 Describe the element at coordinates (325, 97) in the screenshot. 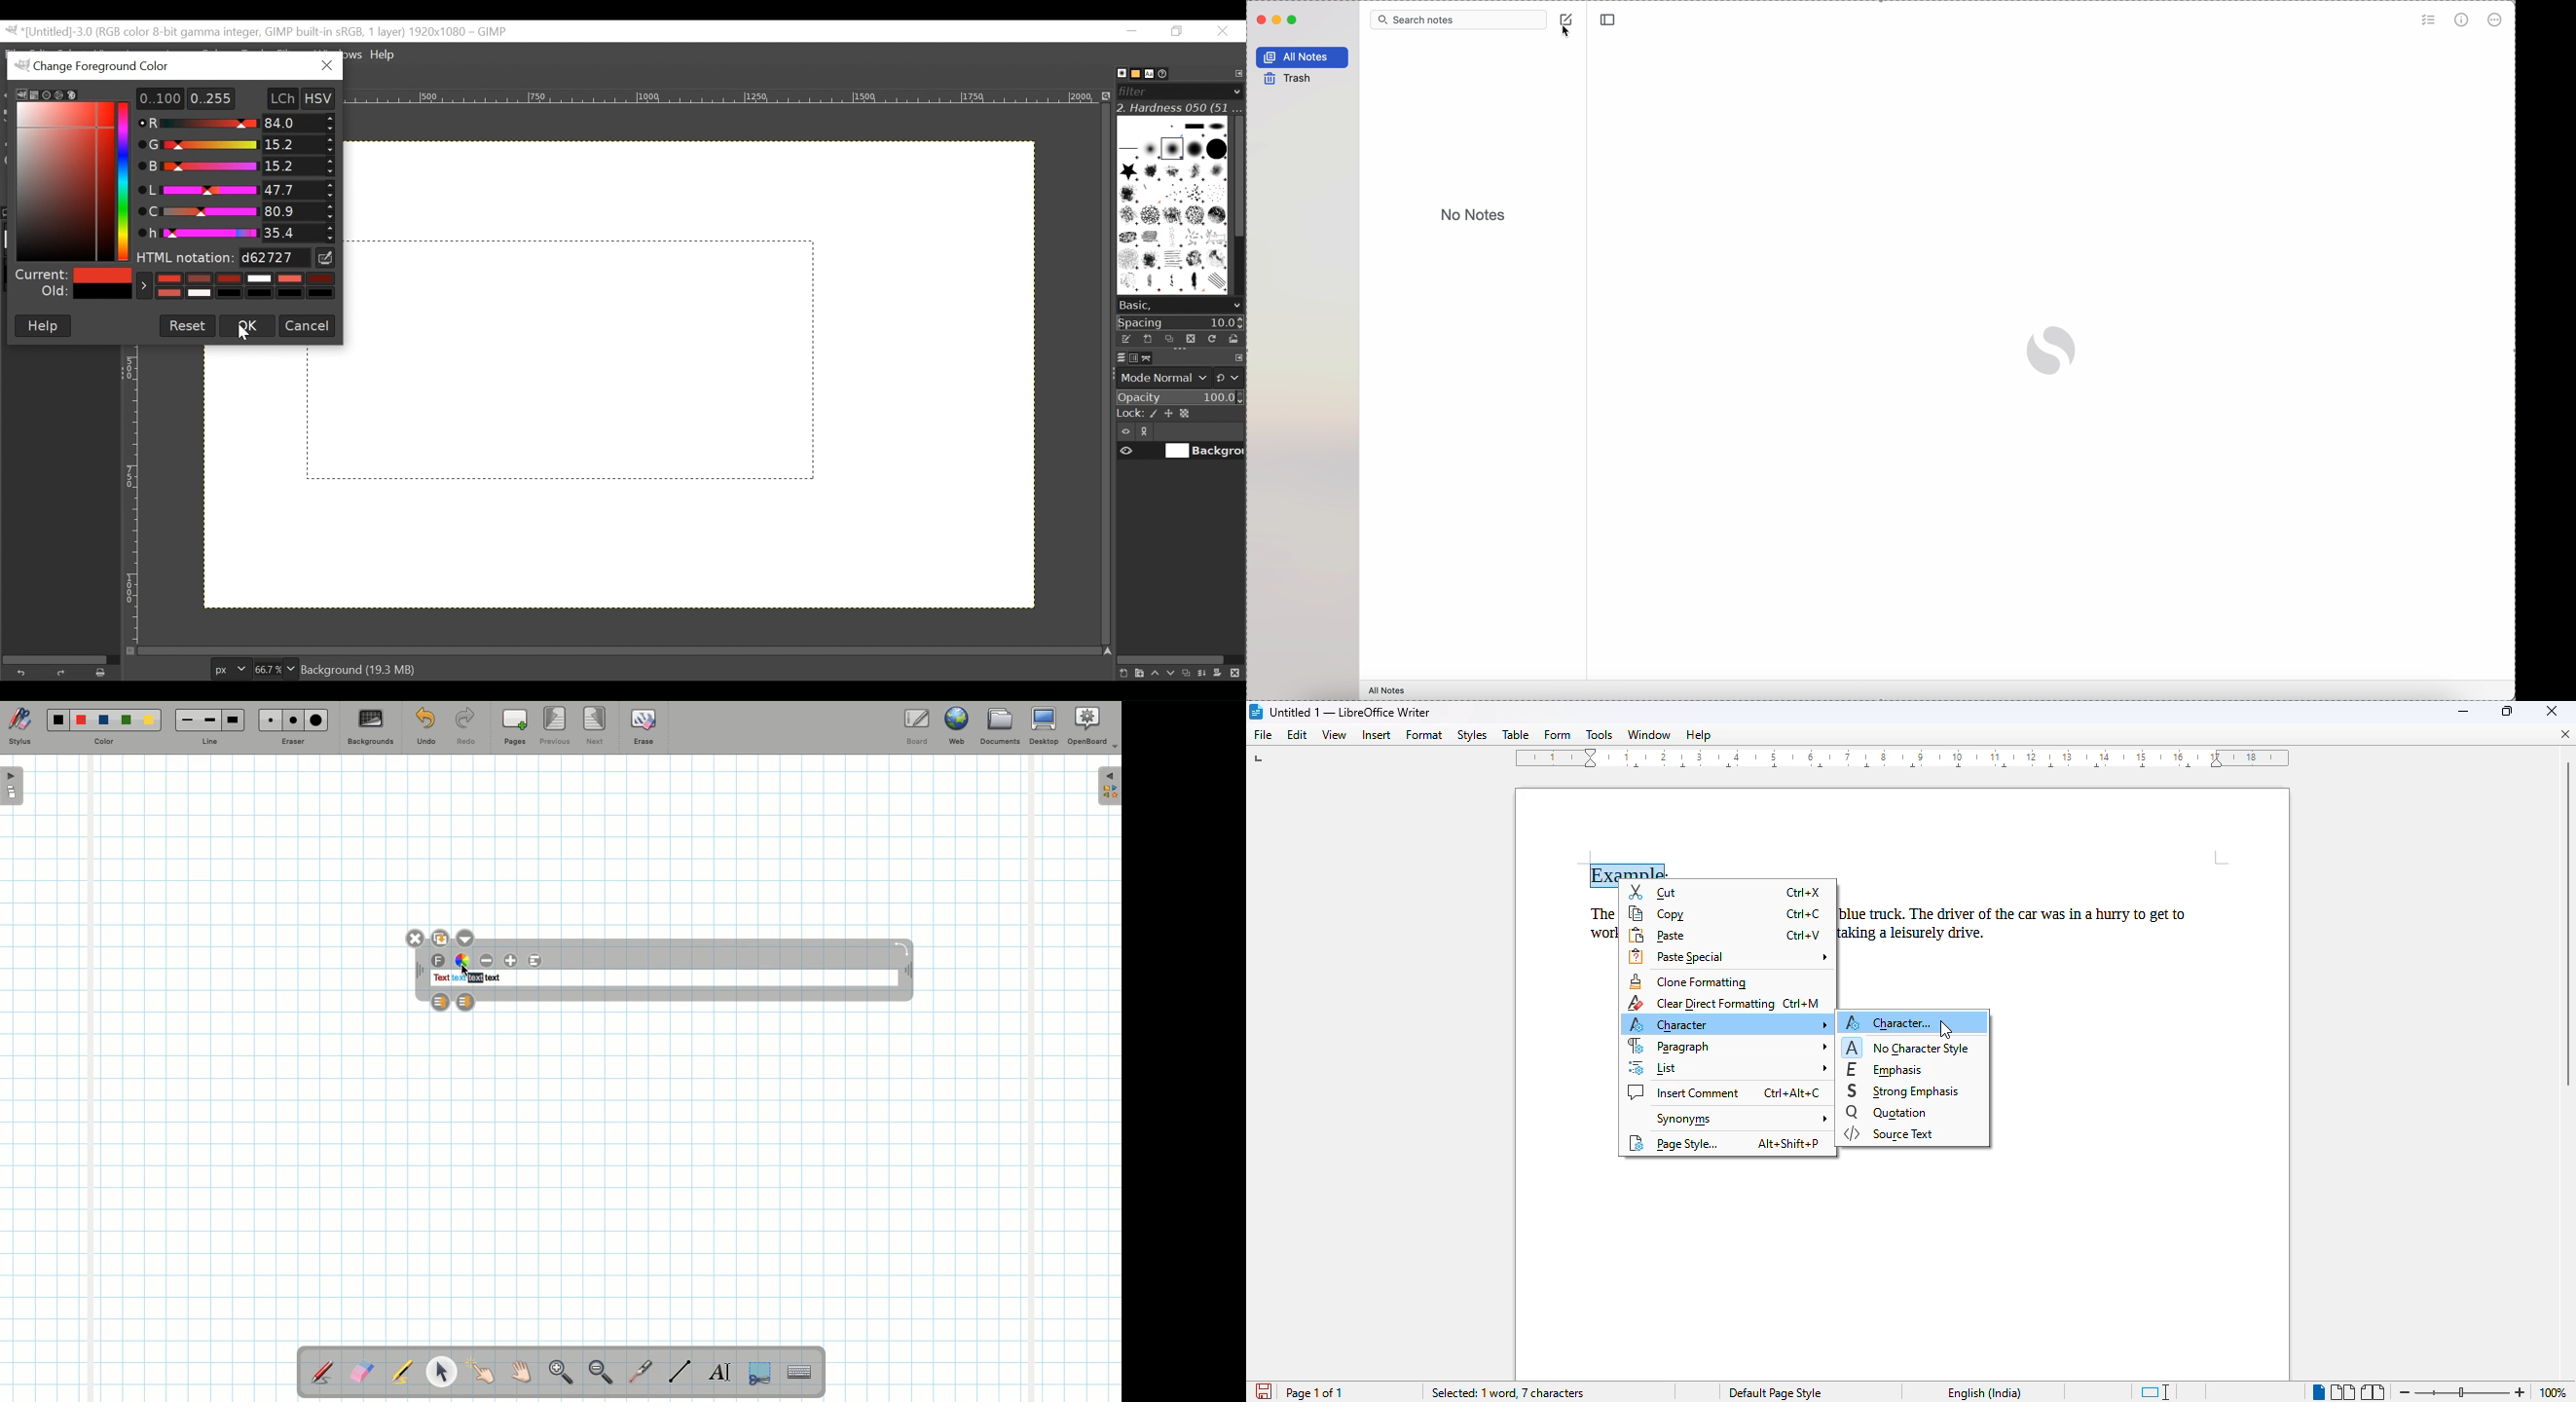

I see `HSV` at that location.